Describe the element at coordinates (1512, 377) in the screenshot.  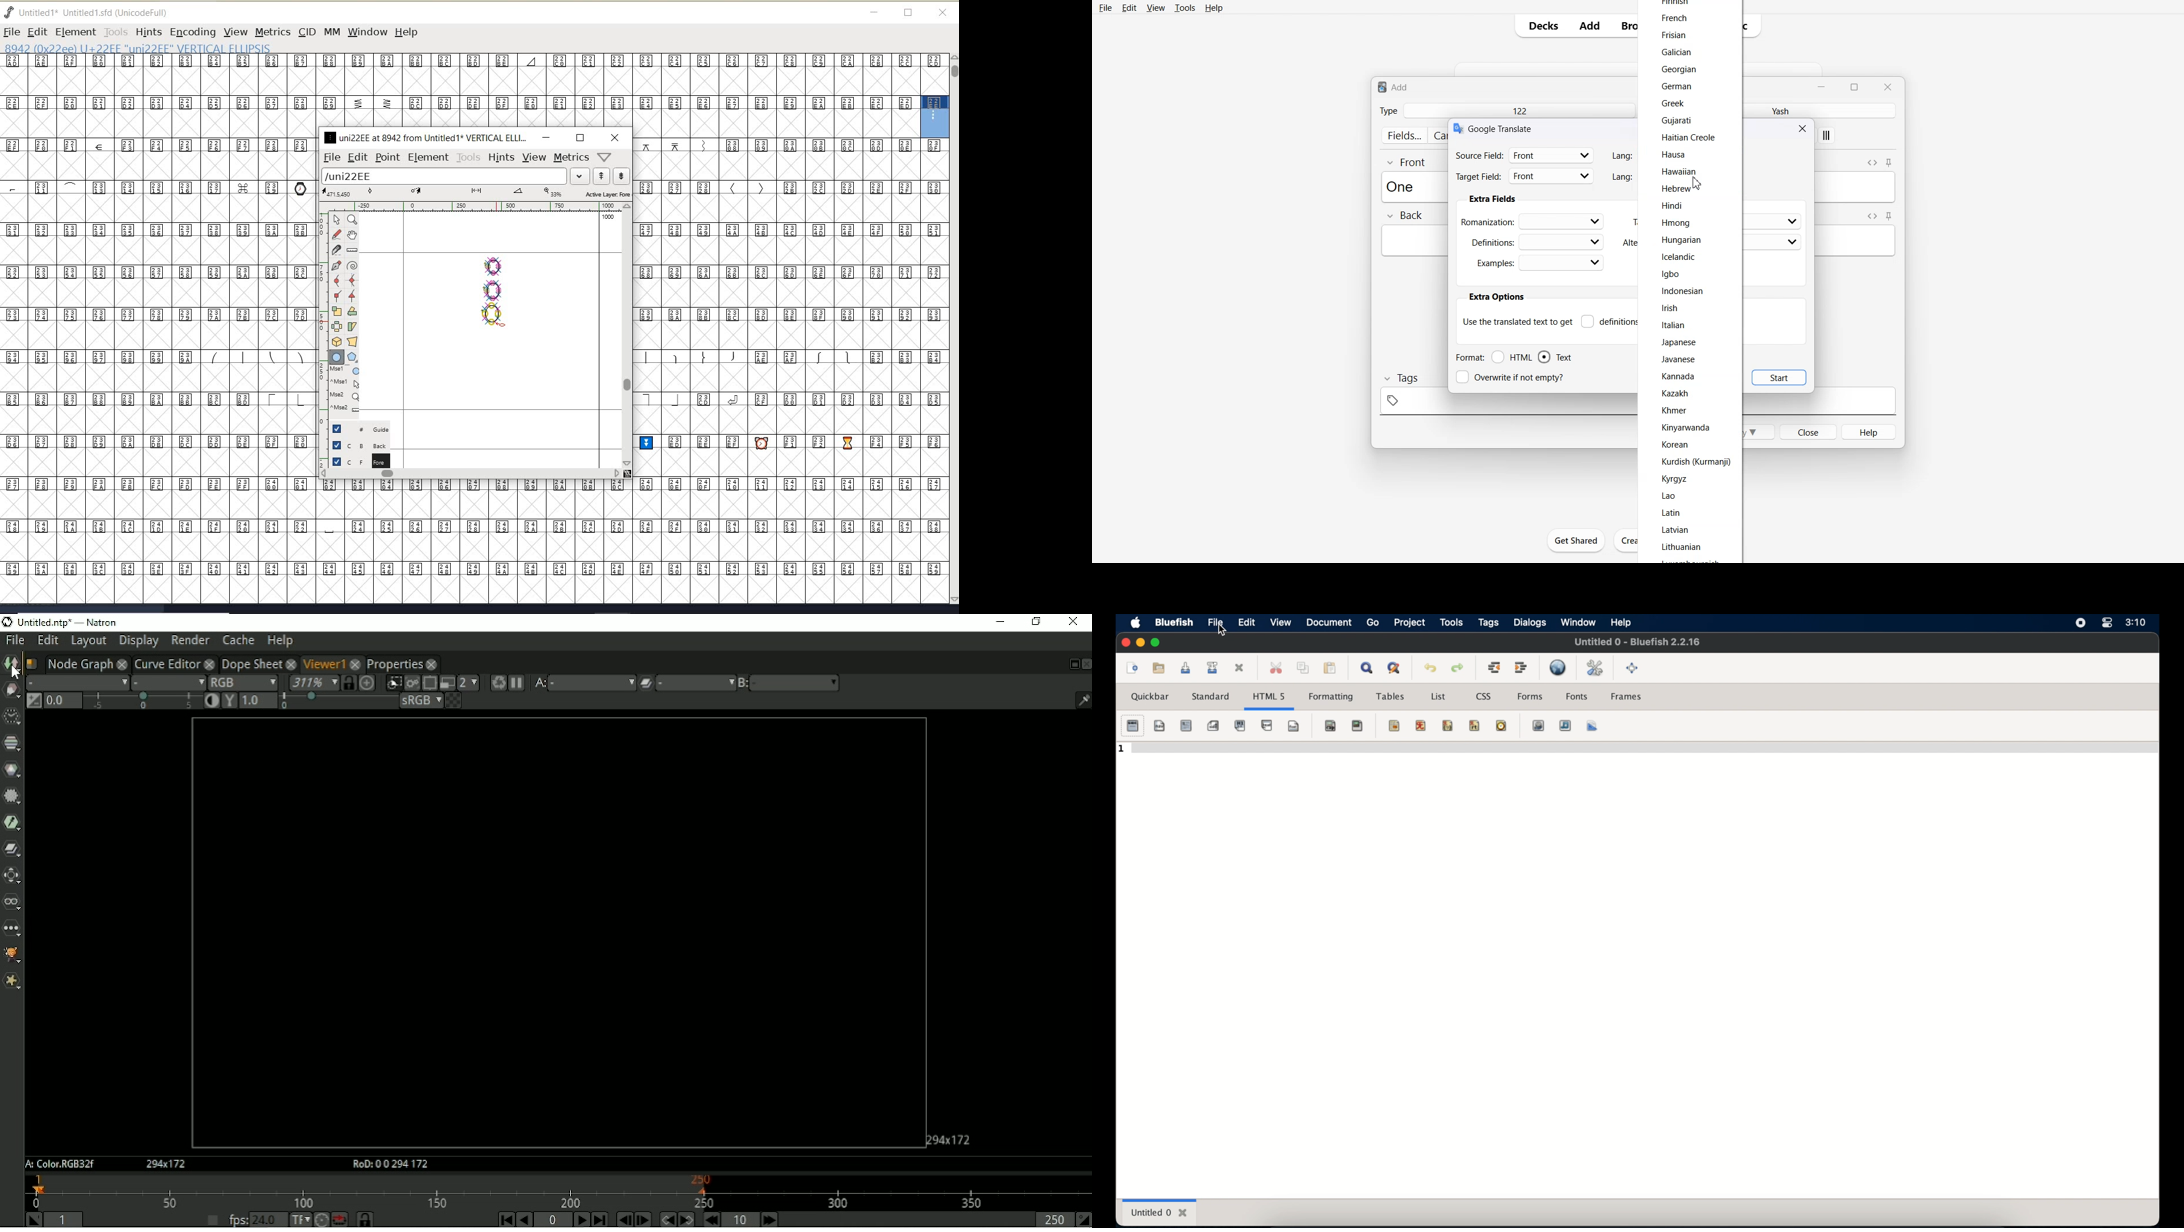
I see `Overwrite if not empty` at that location.